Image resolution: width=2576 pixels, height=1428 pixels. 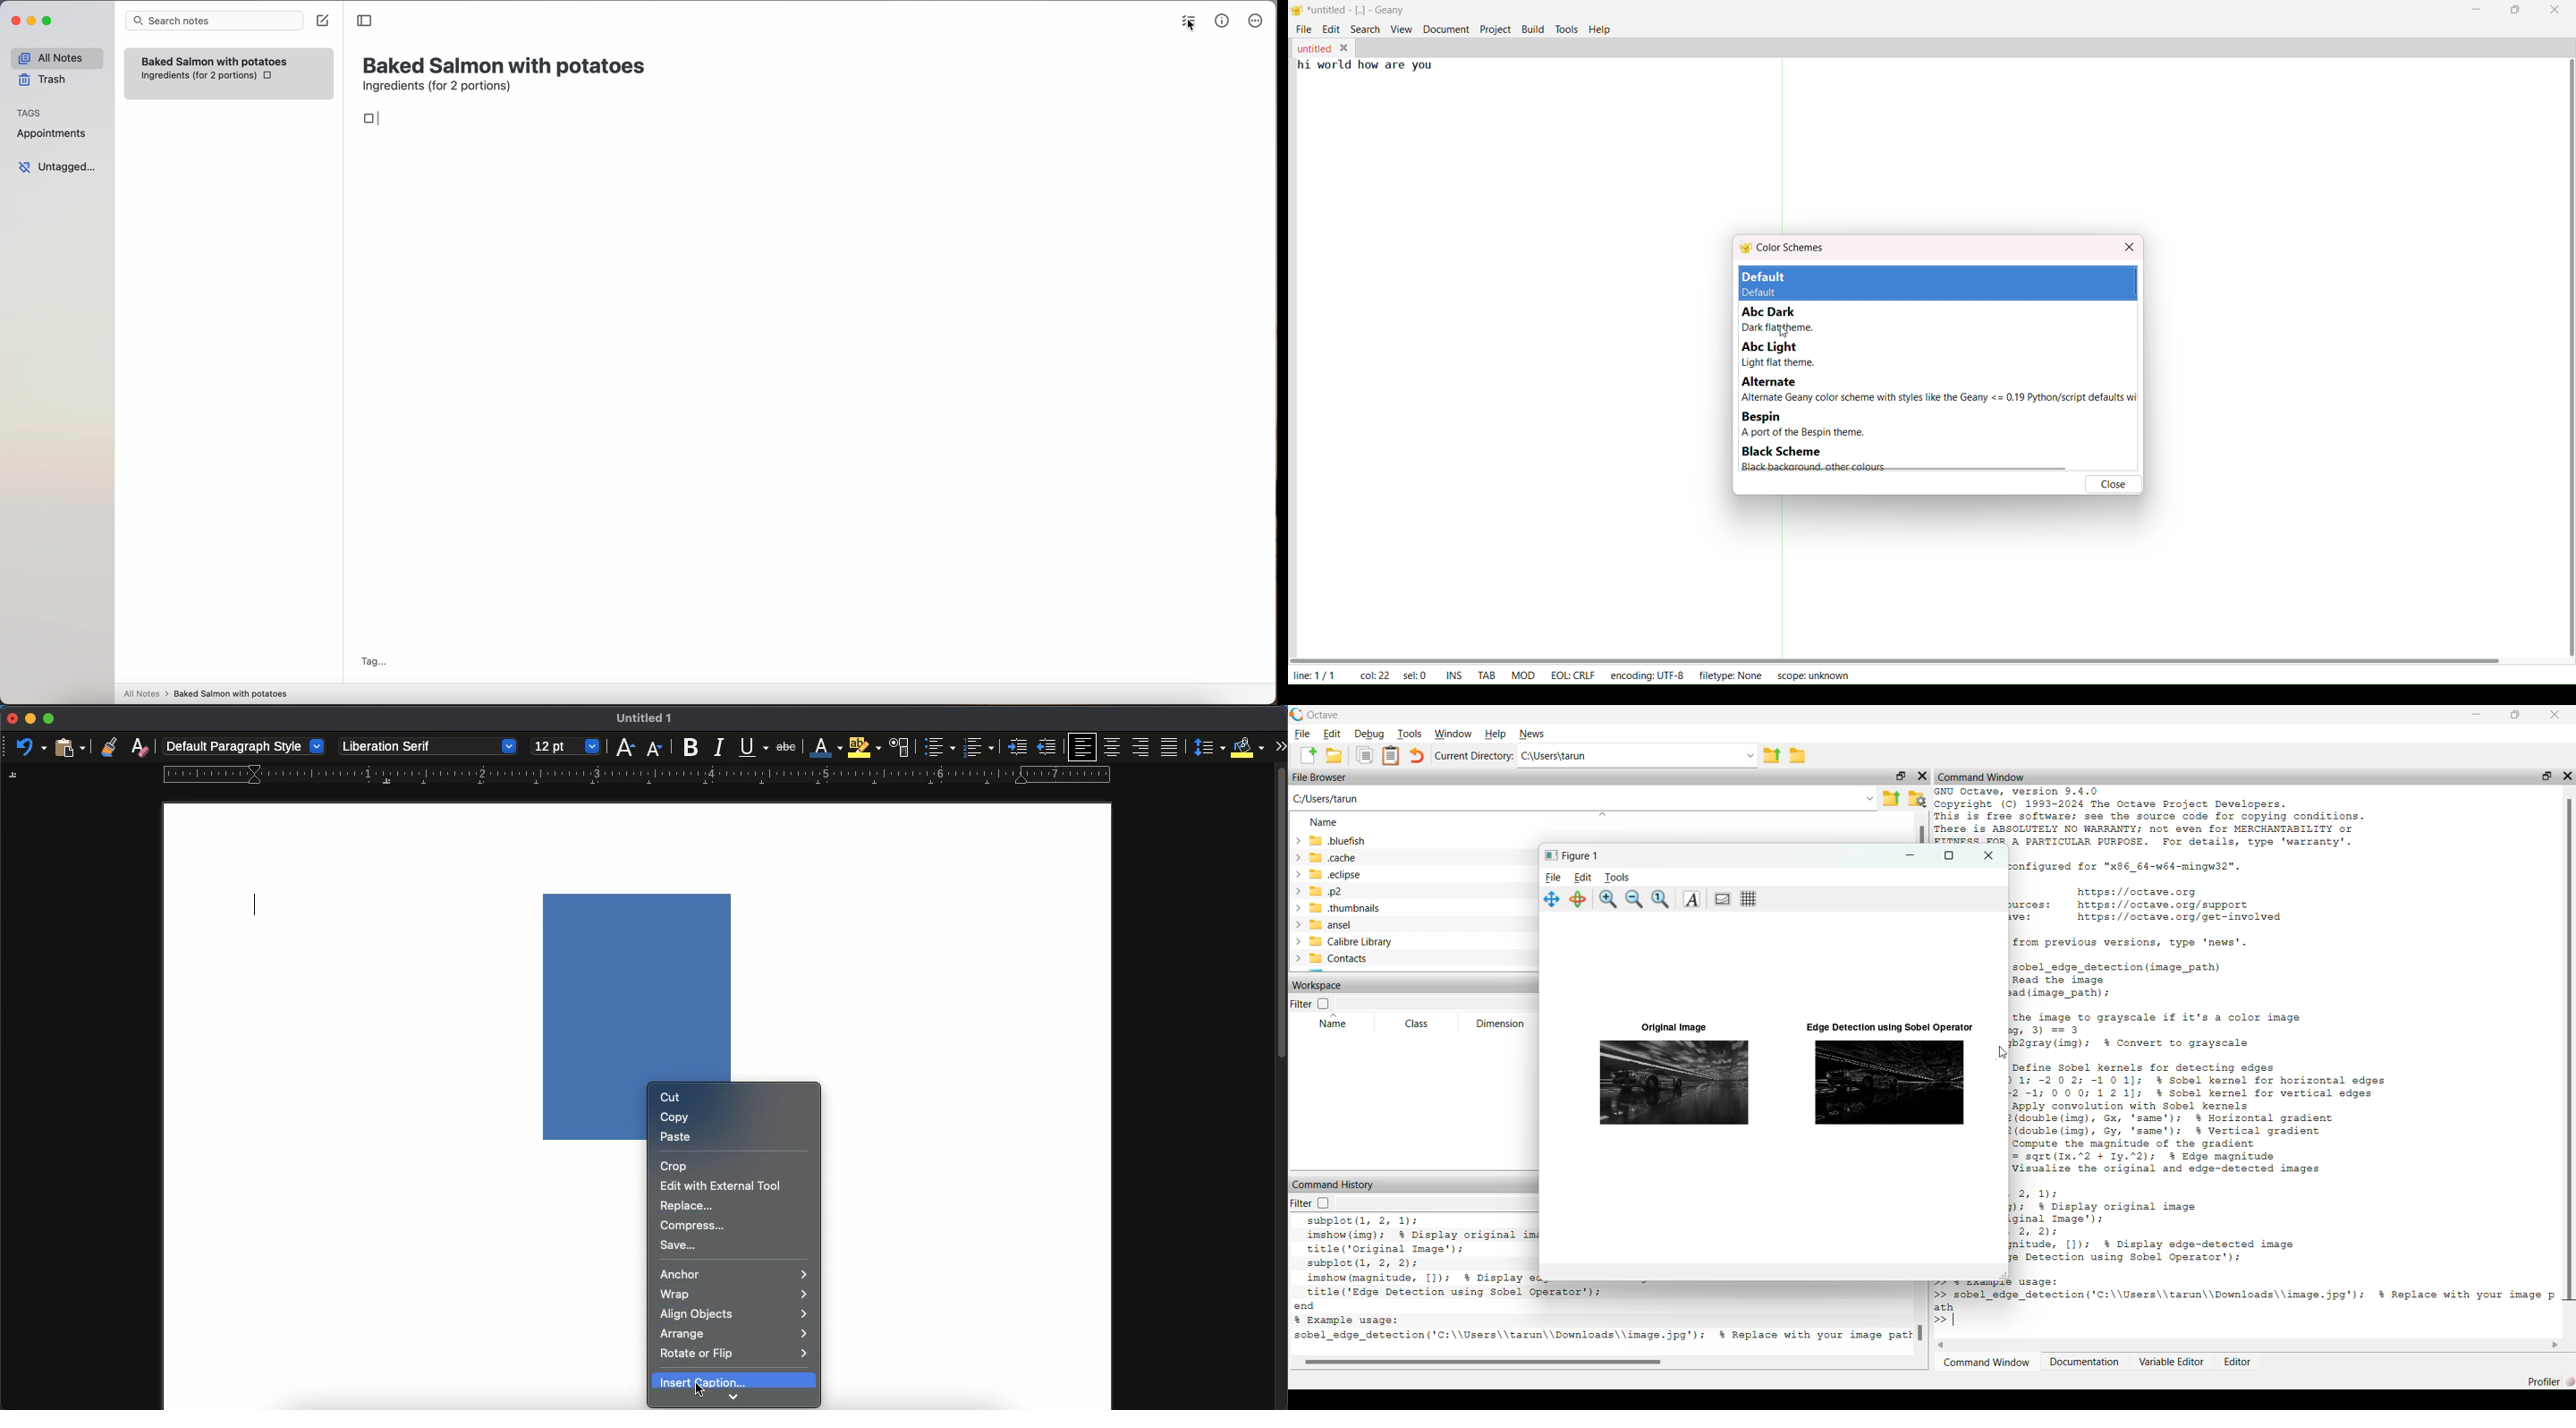 I want to click on Documentation, so click(x=2087, y=1364).